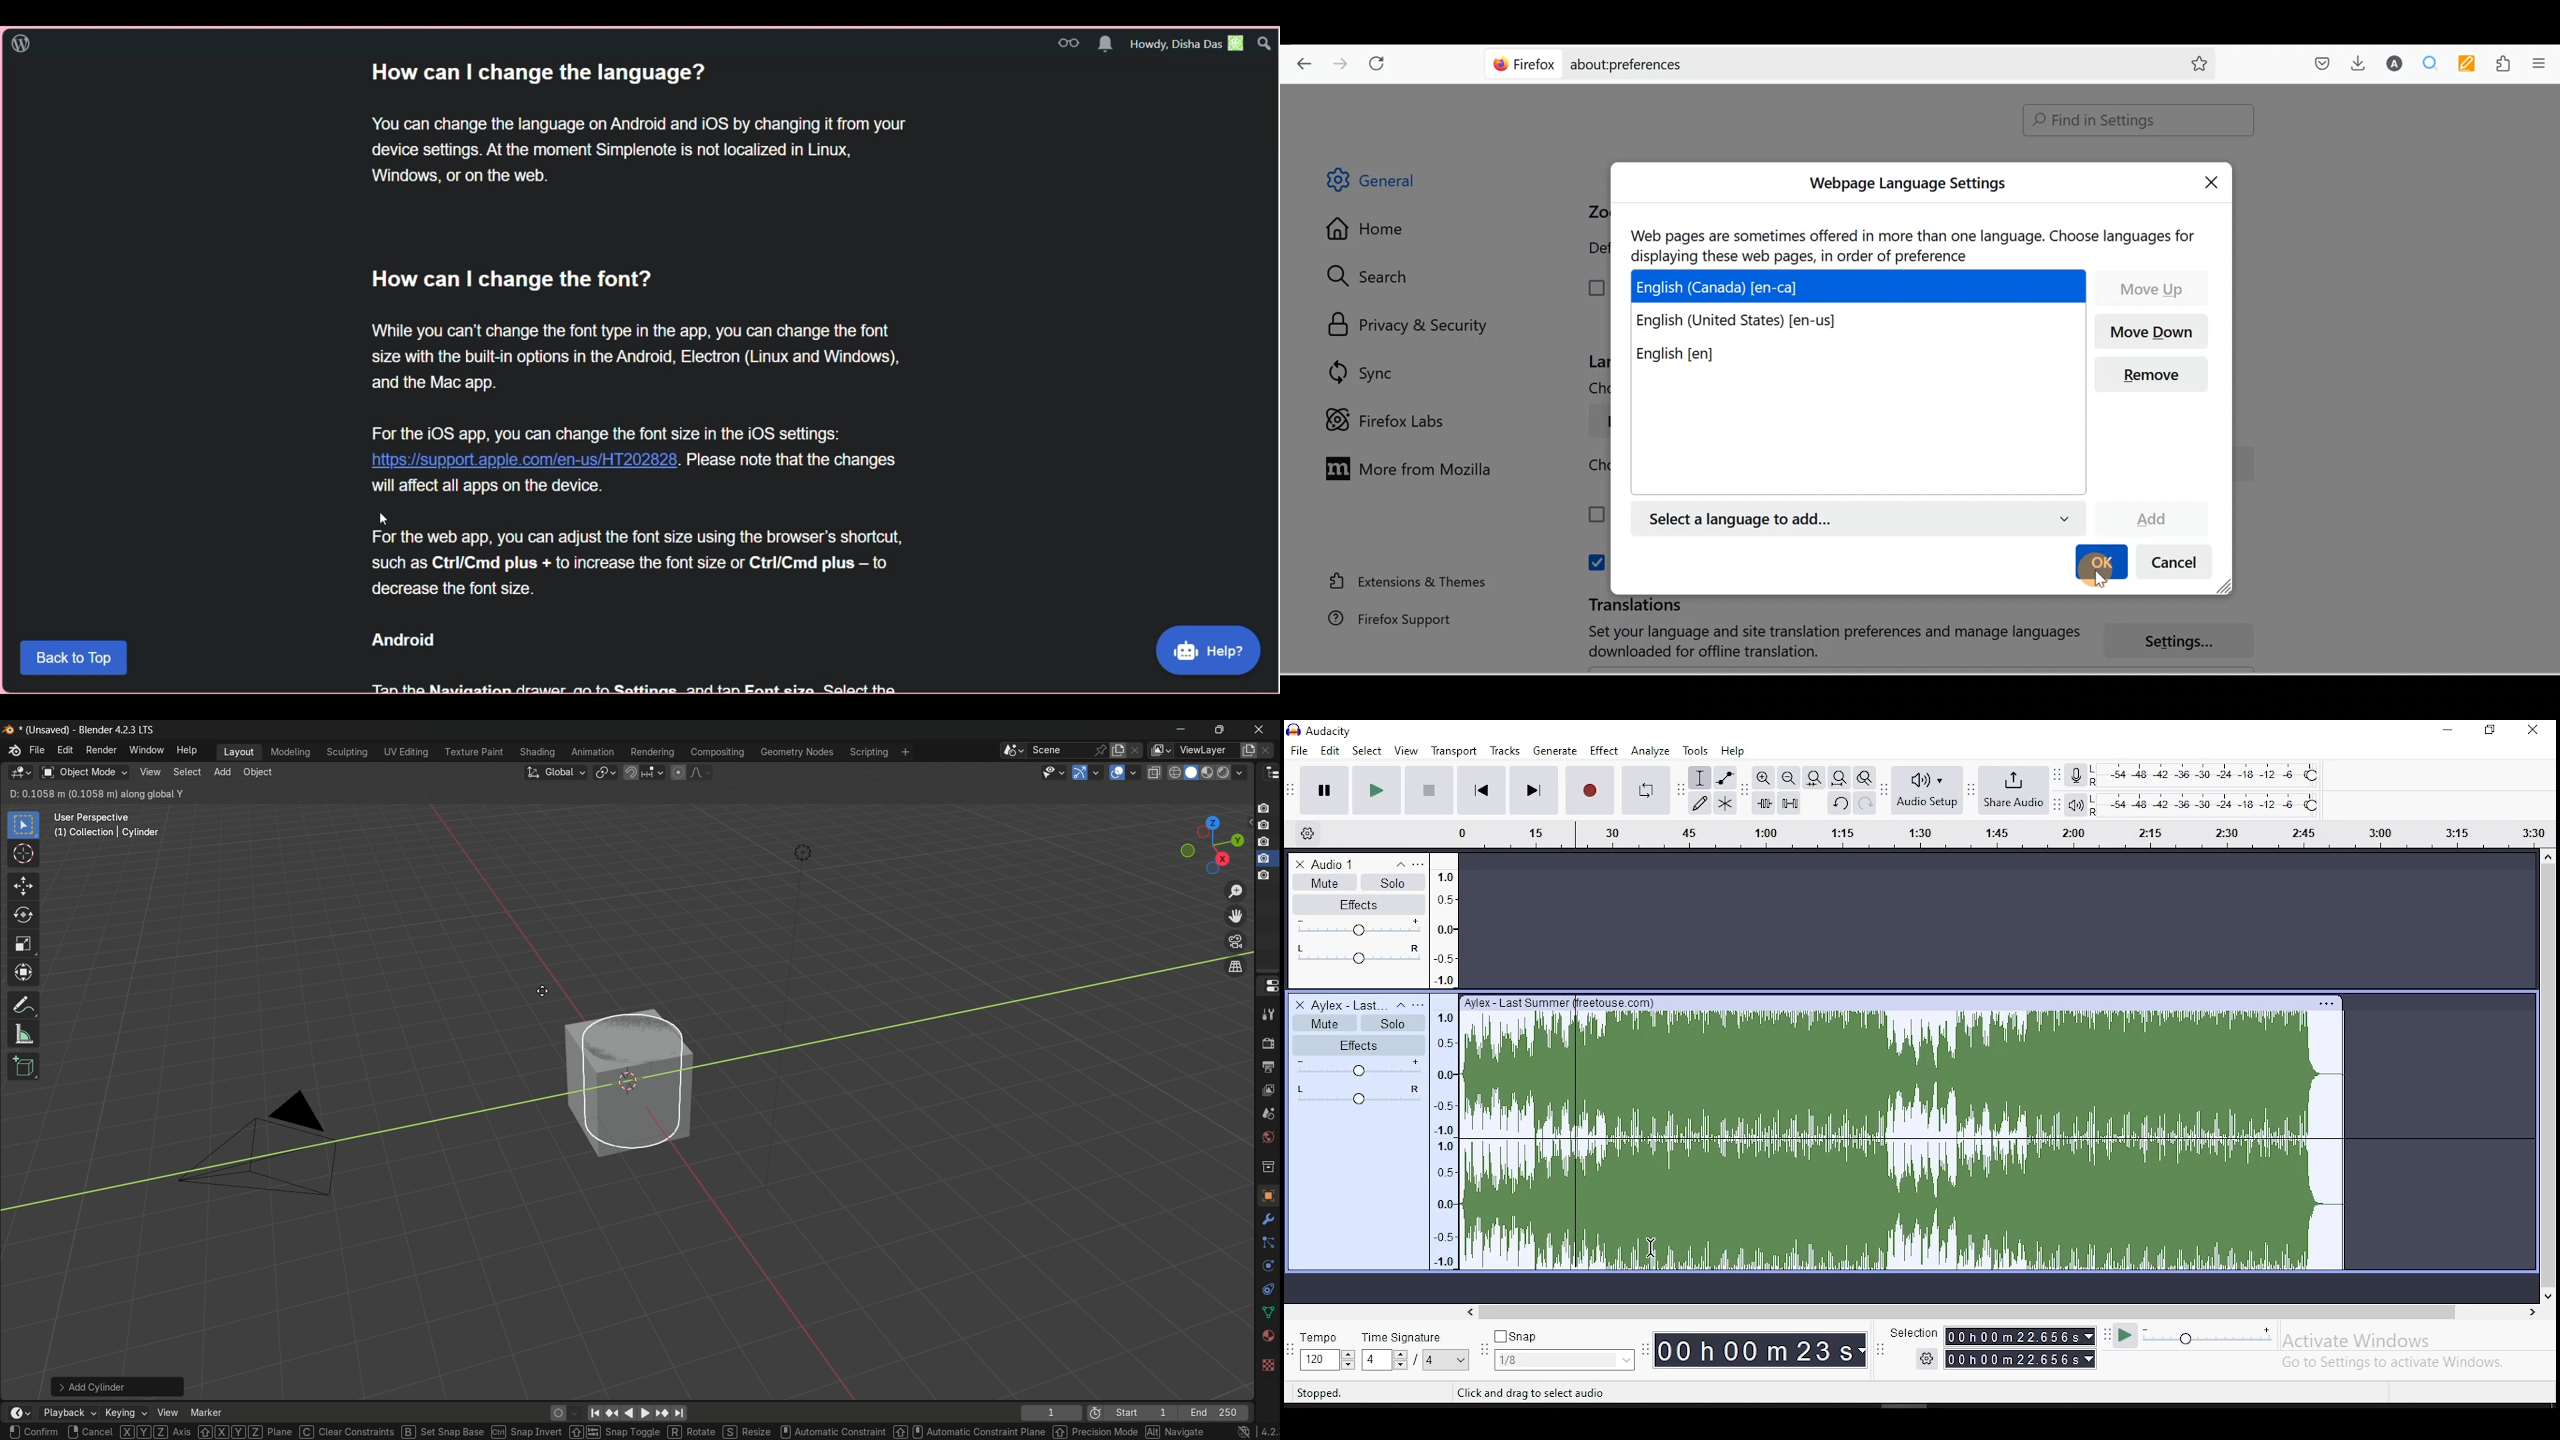 This screenshot has height=1456, width=2576. I want to click on skip to start, so click(1479, 790).